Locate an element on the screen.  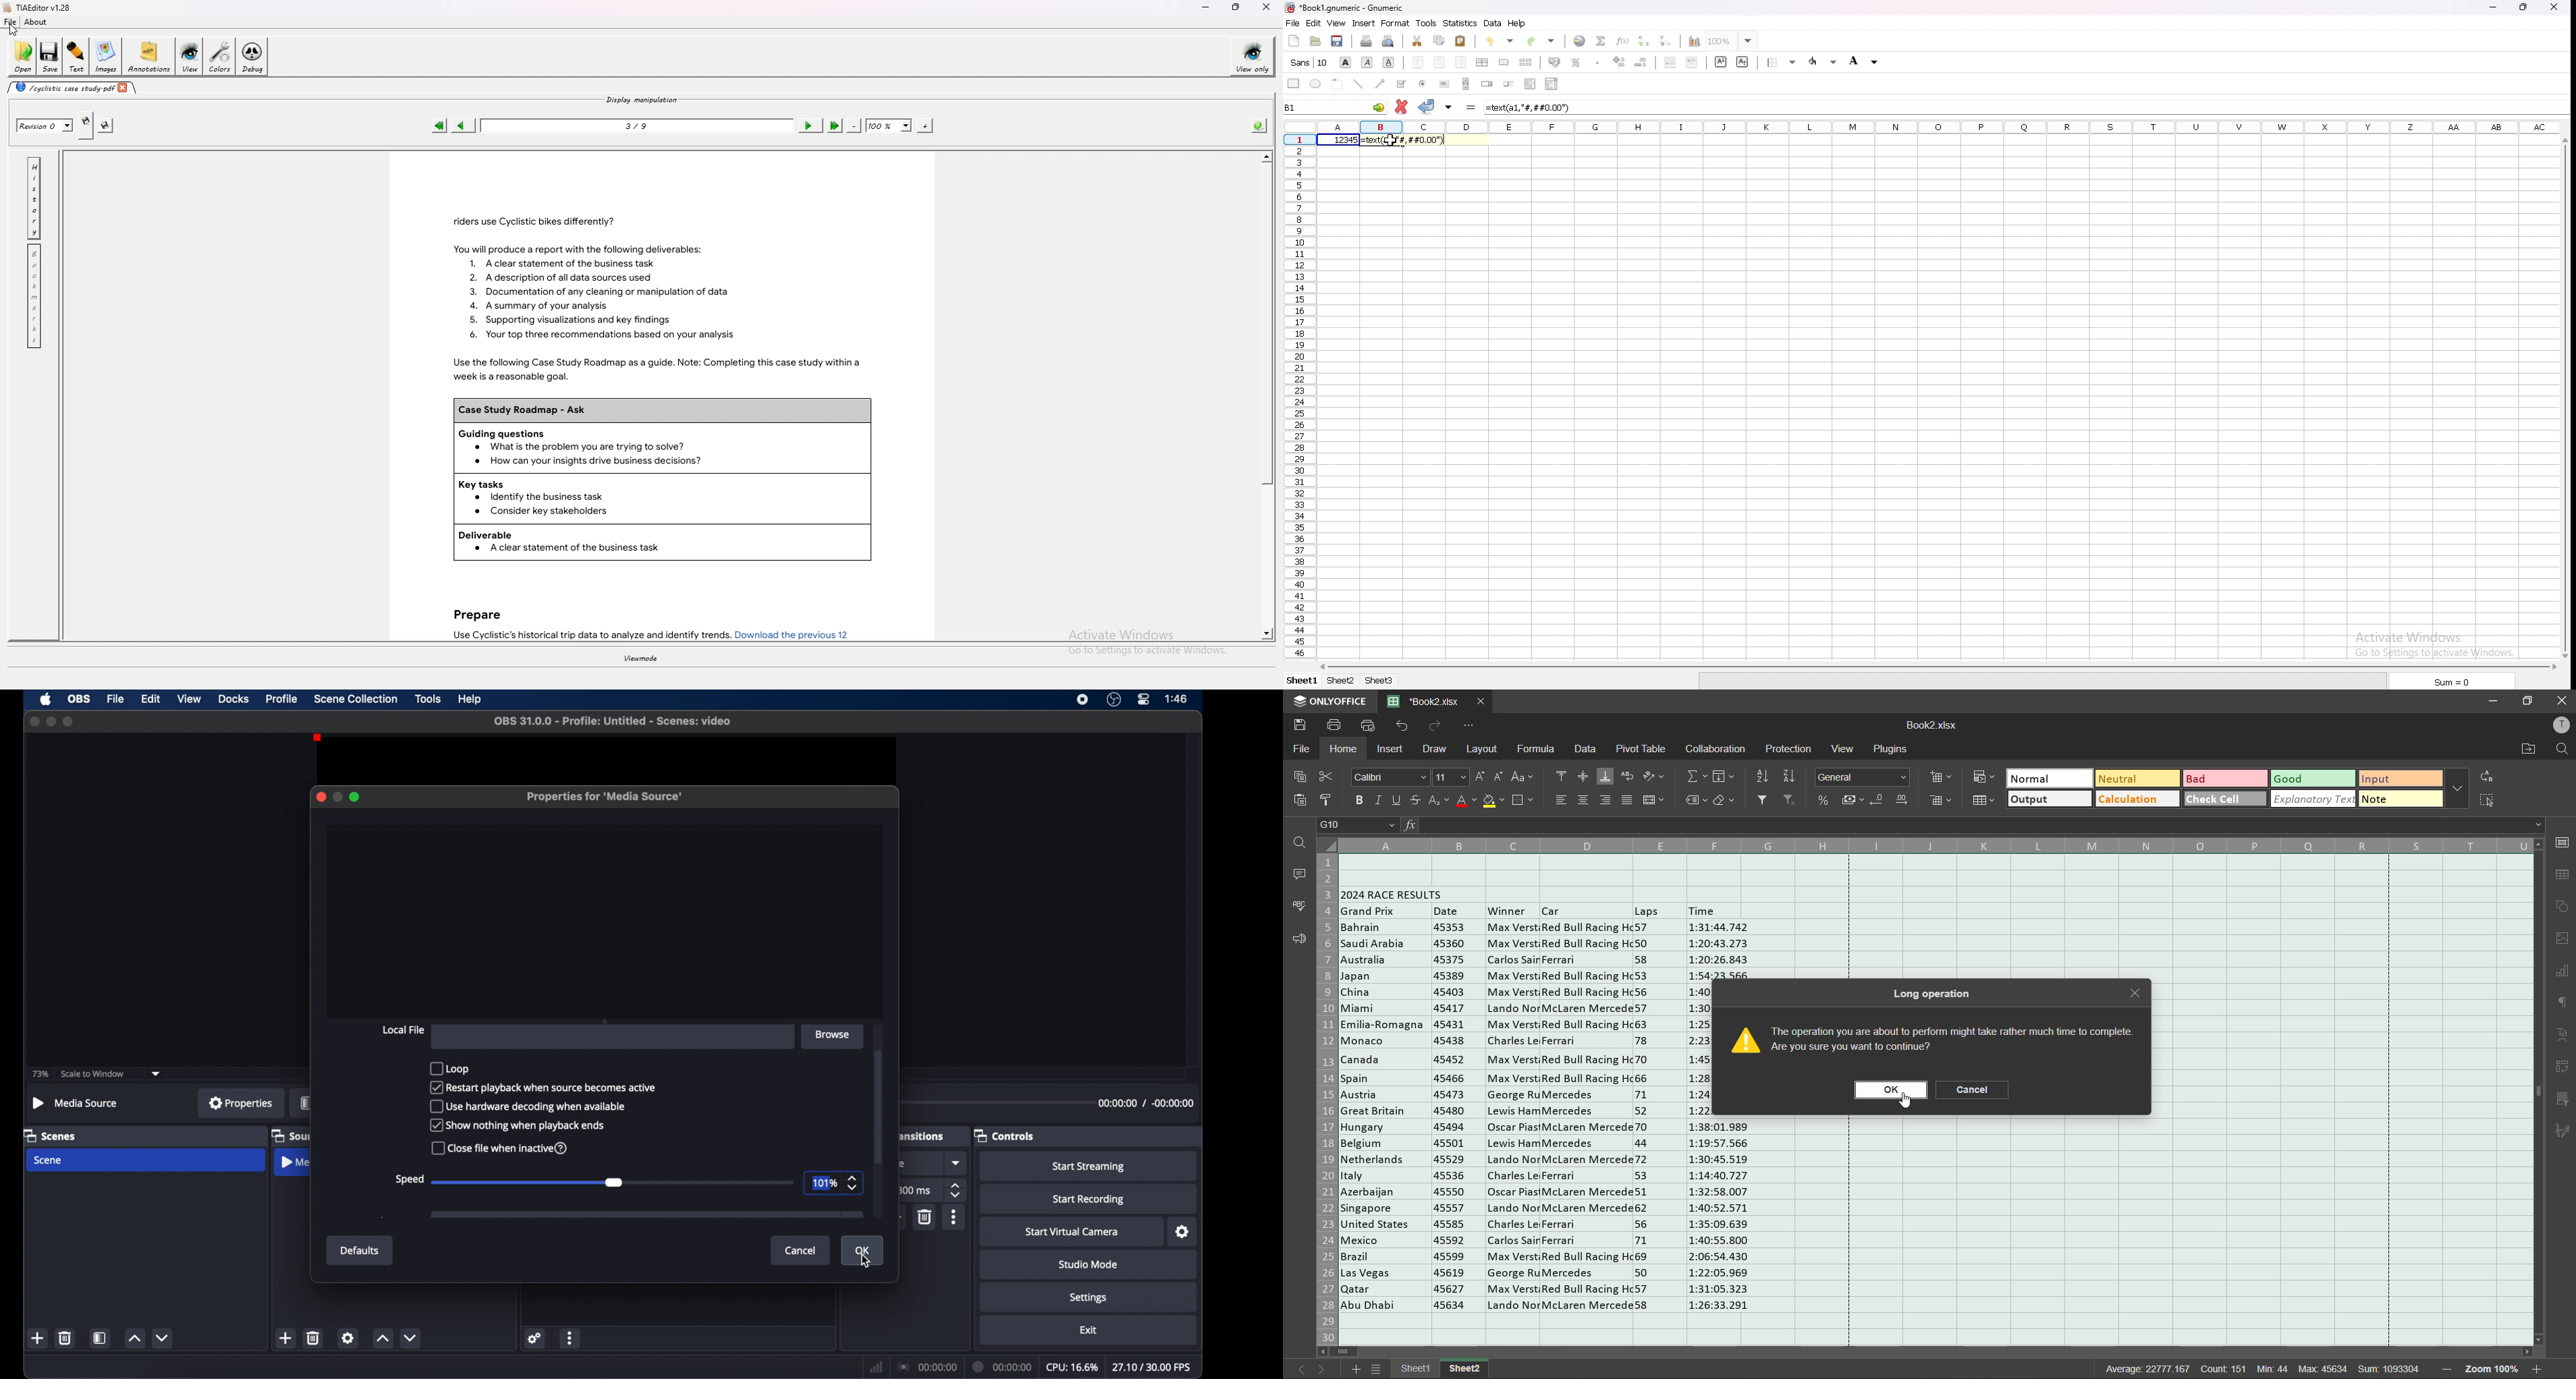
maximize is located at coordinates (356, 797).